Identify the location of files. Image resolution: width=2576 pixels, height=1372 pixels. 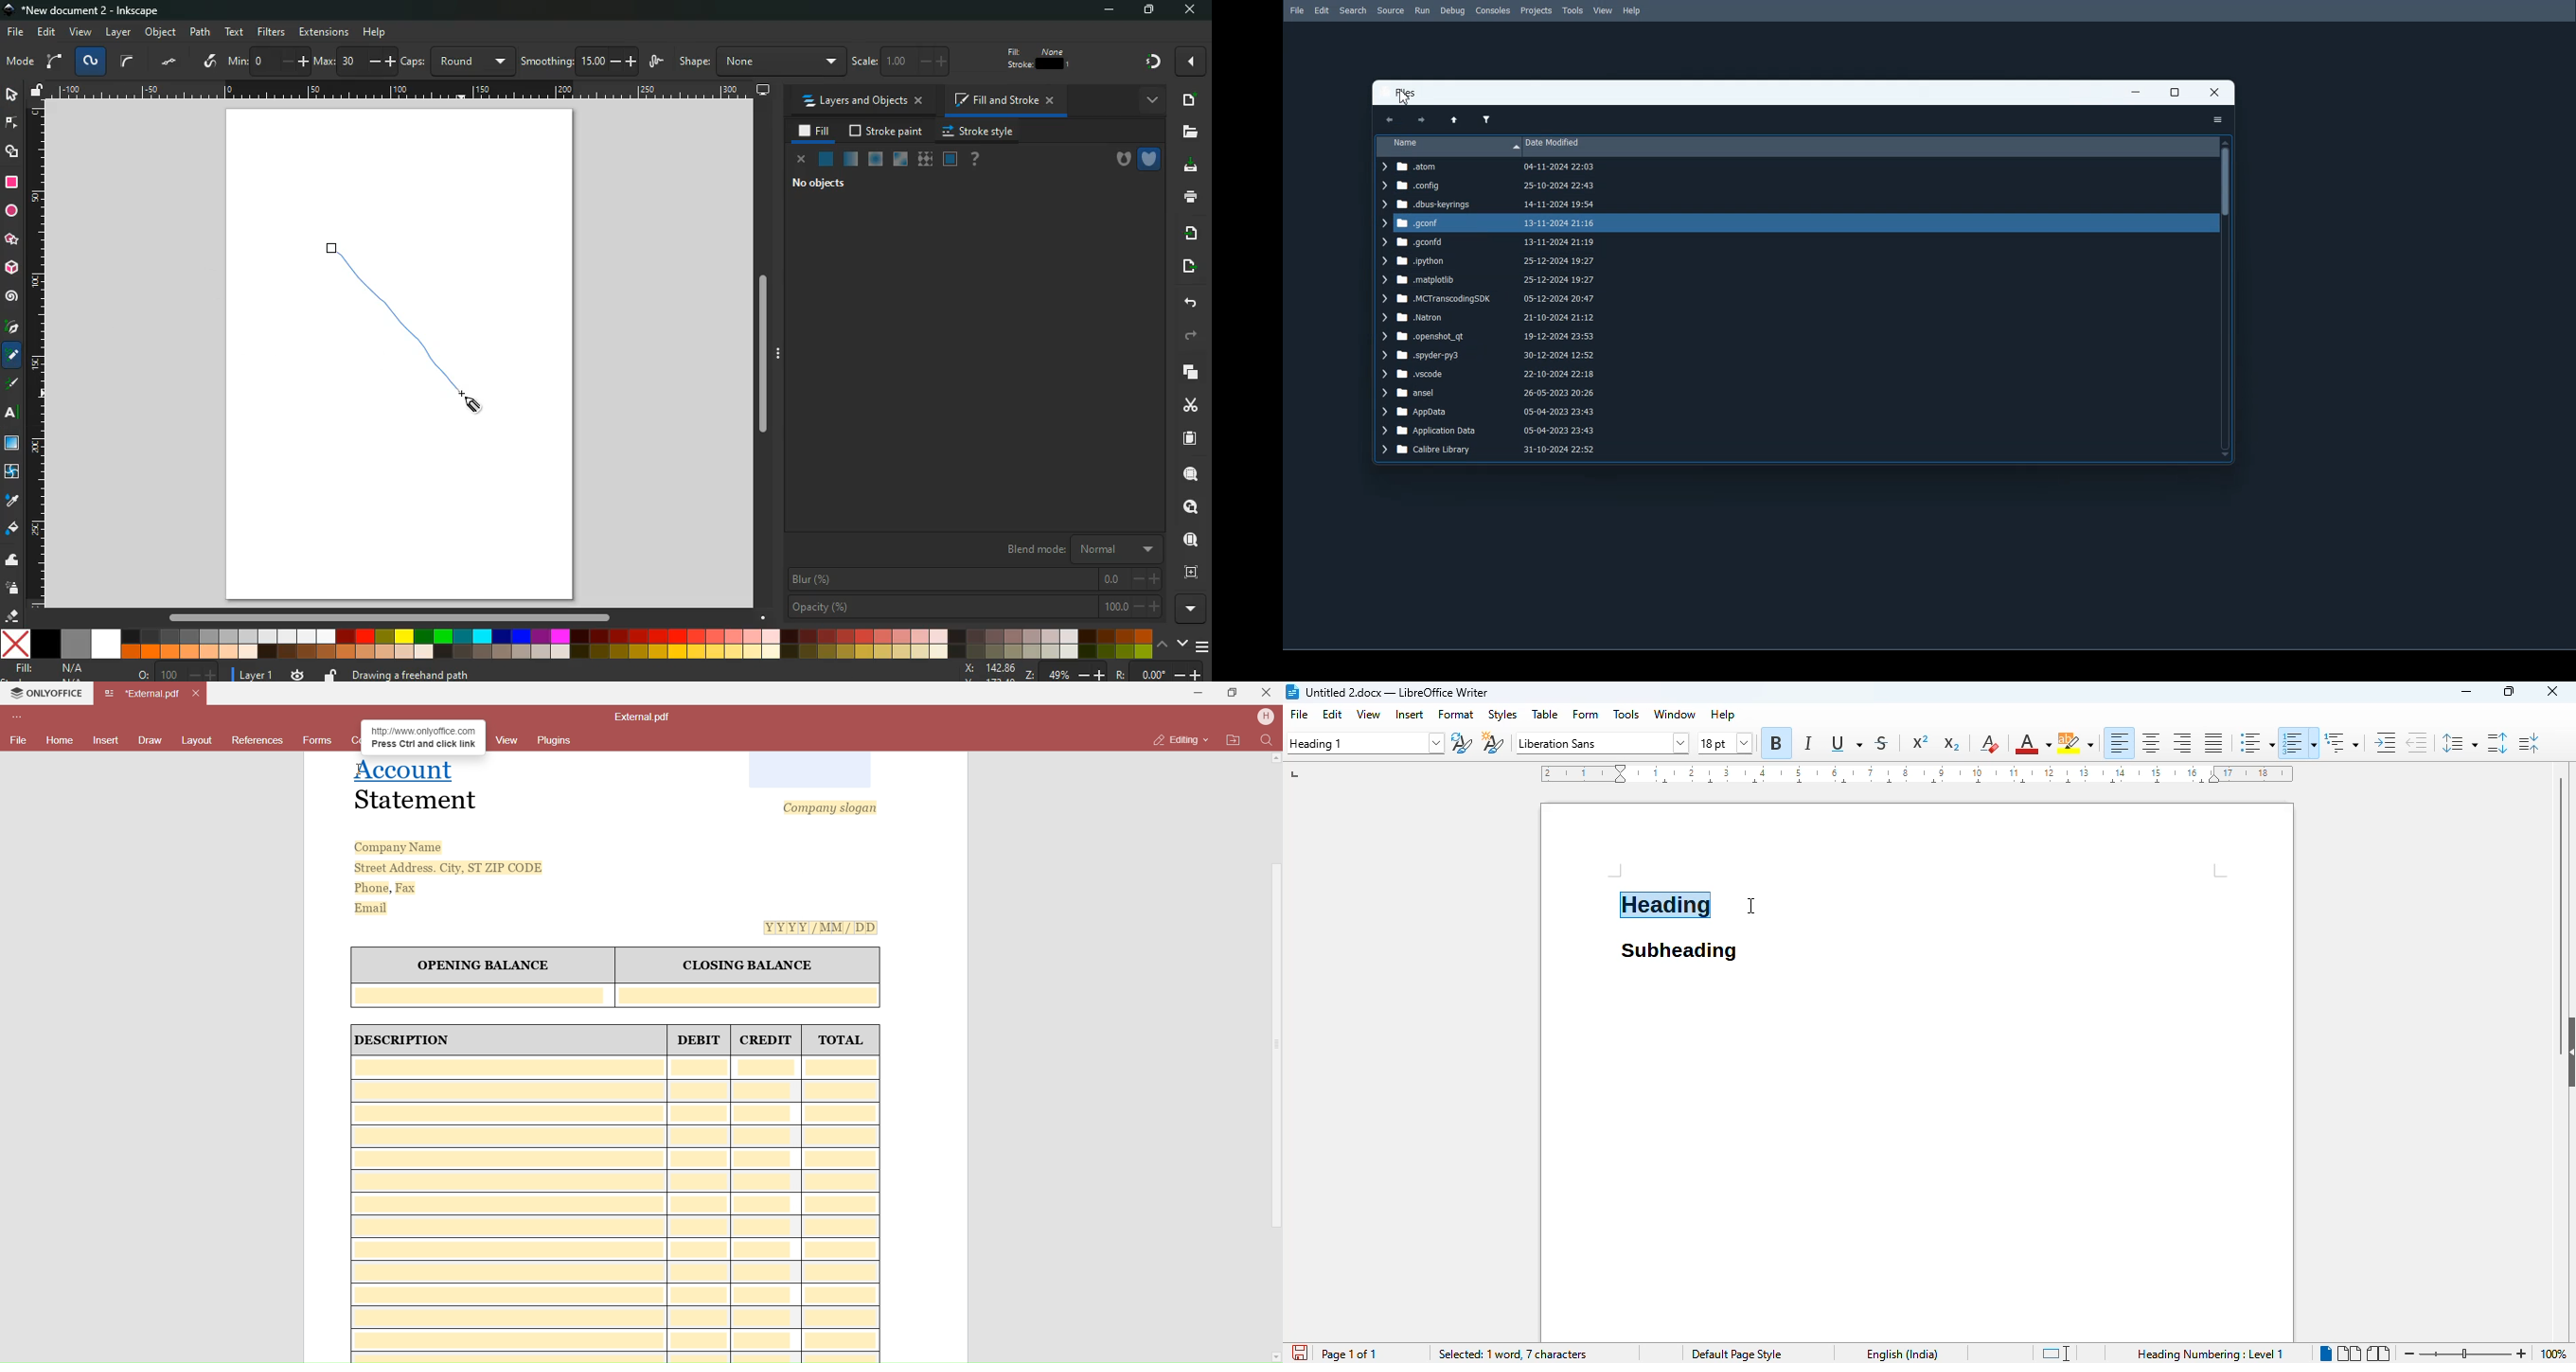
(1187, 132).